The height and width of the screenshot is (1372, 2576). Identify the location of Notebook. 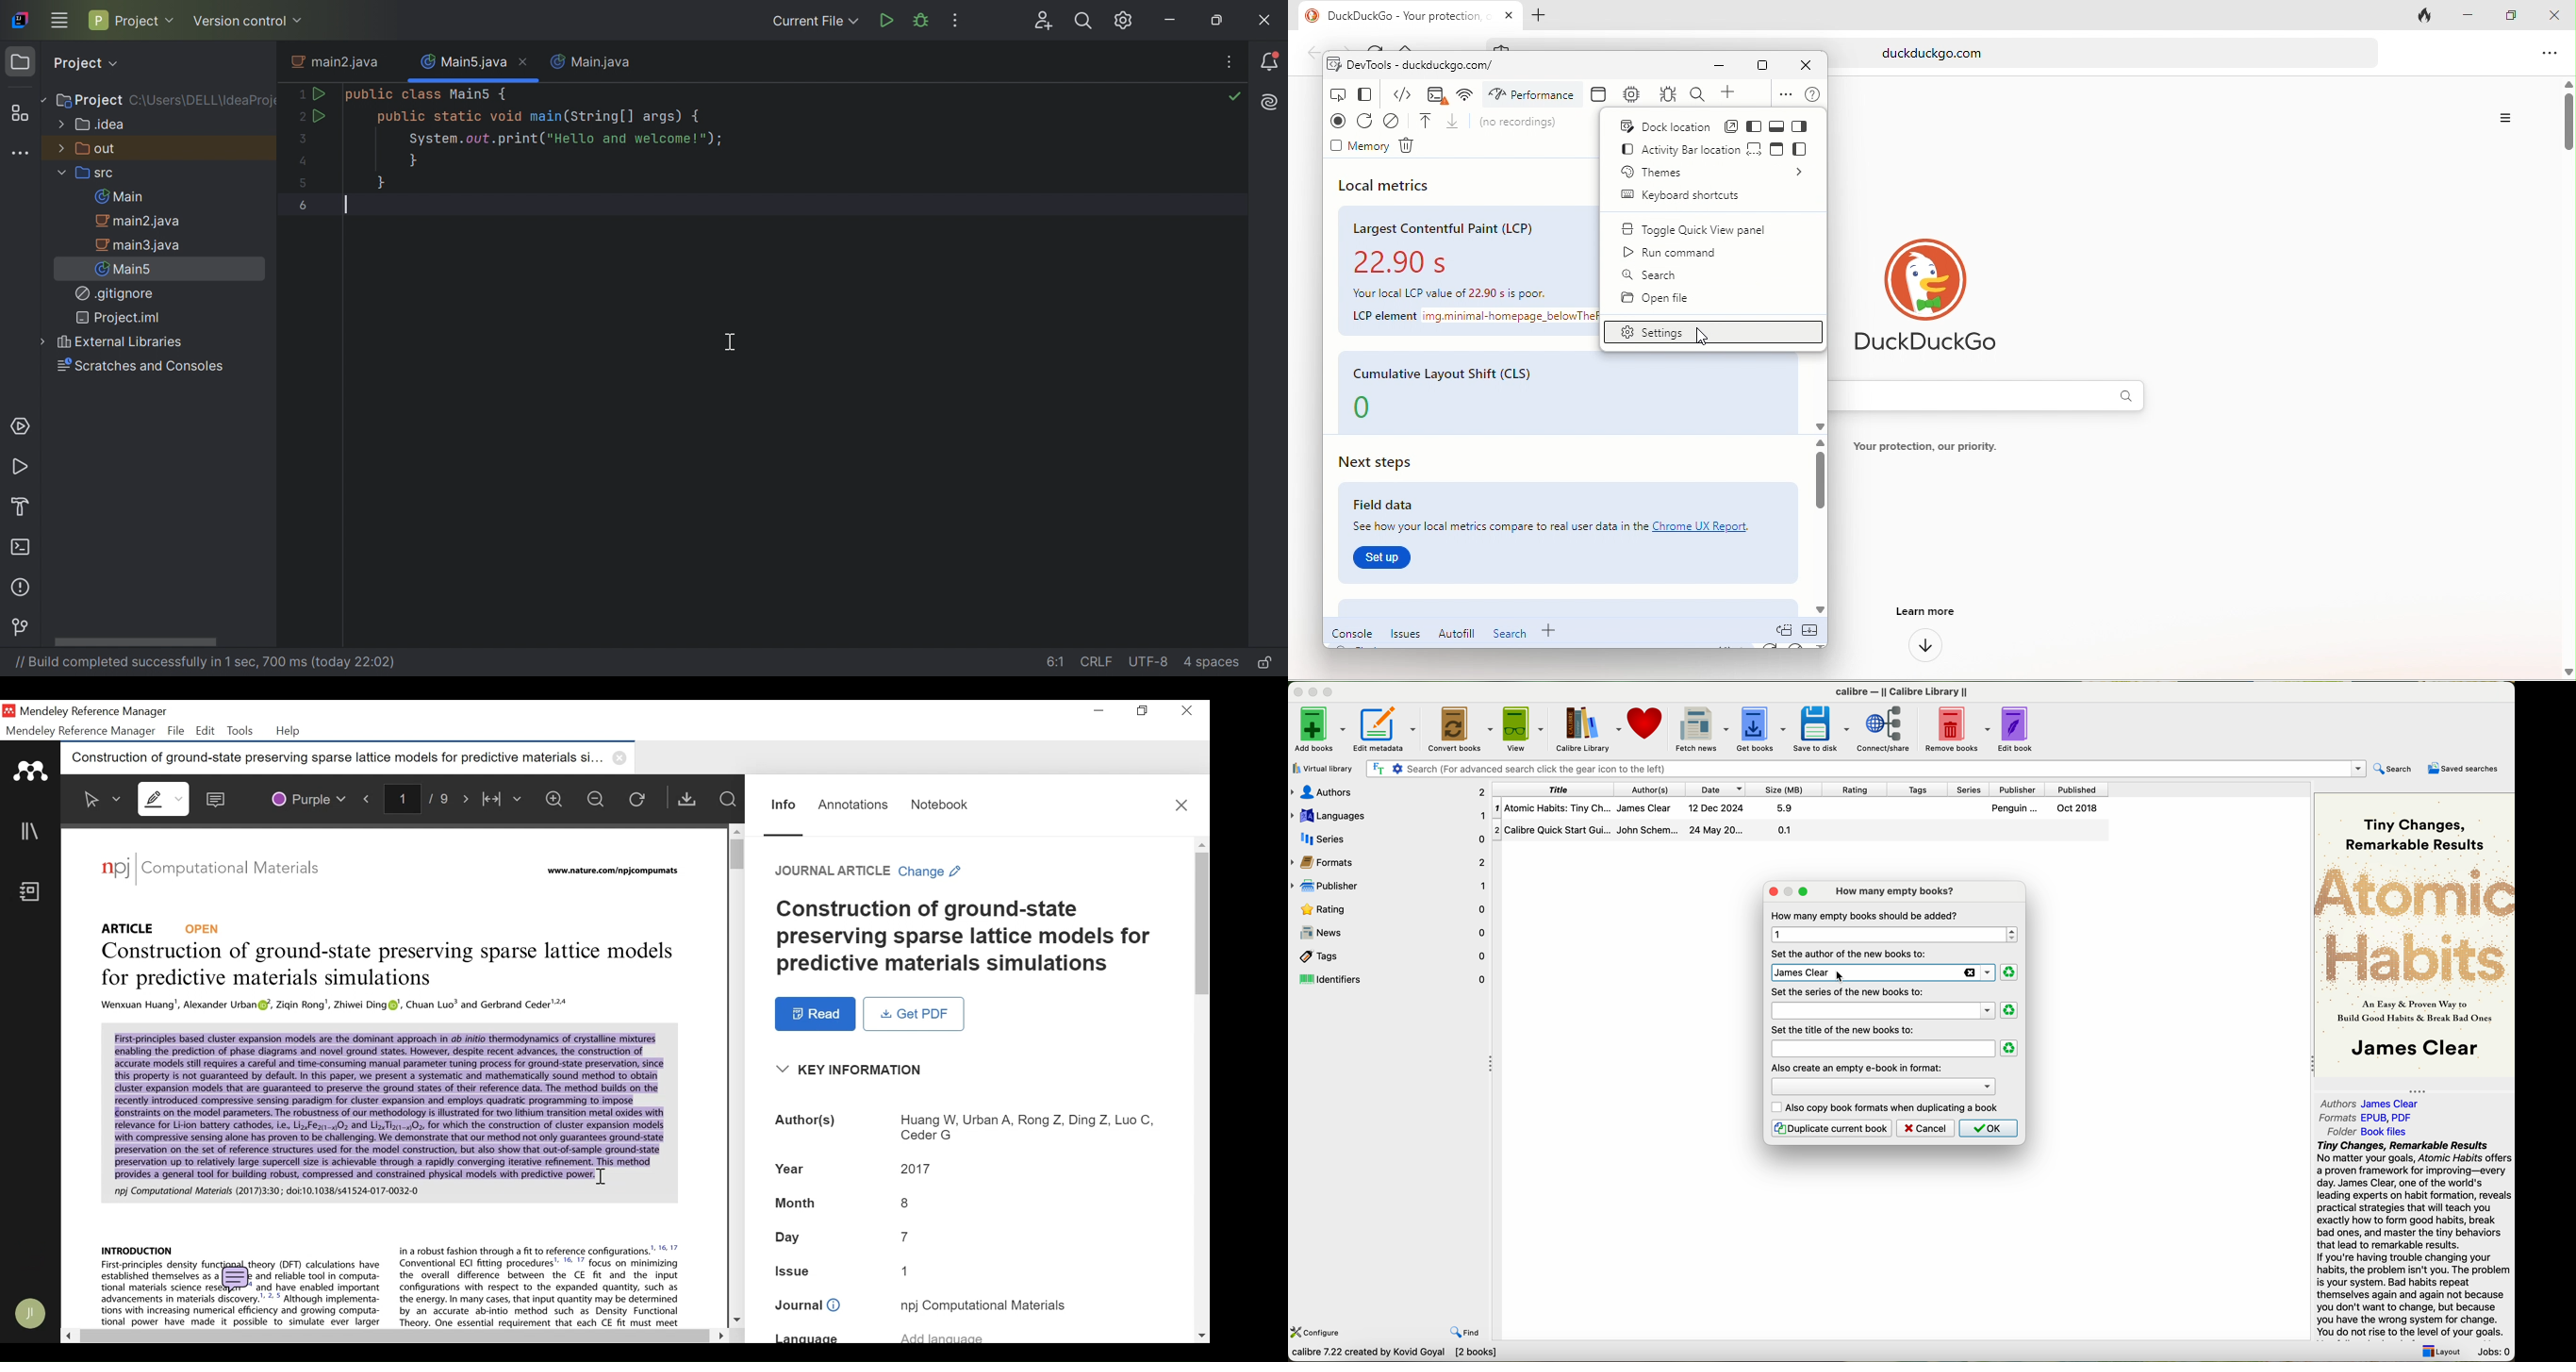
(940, 805).